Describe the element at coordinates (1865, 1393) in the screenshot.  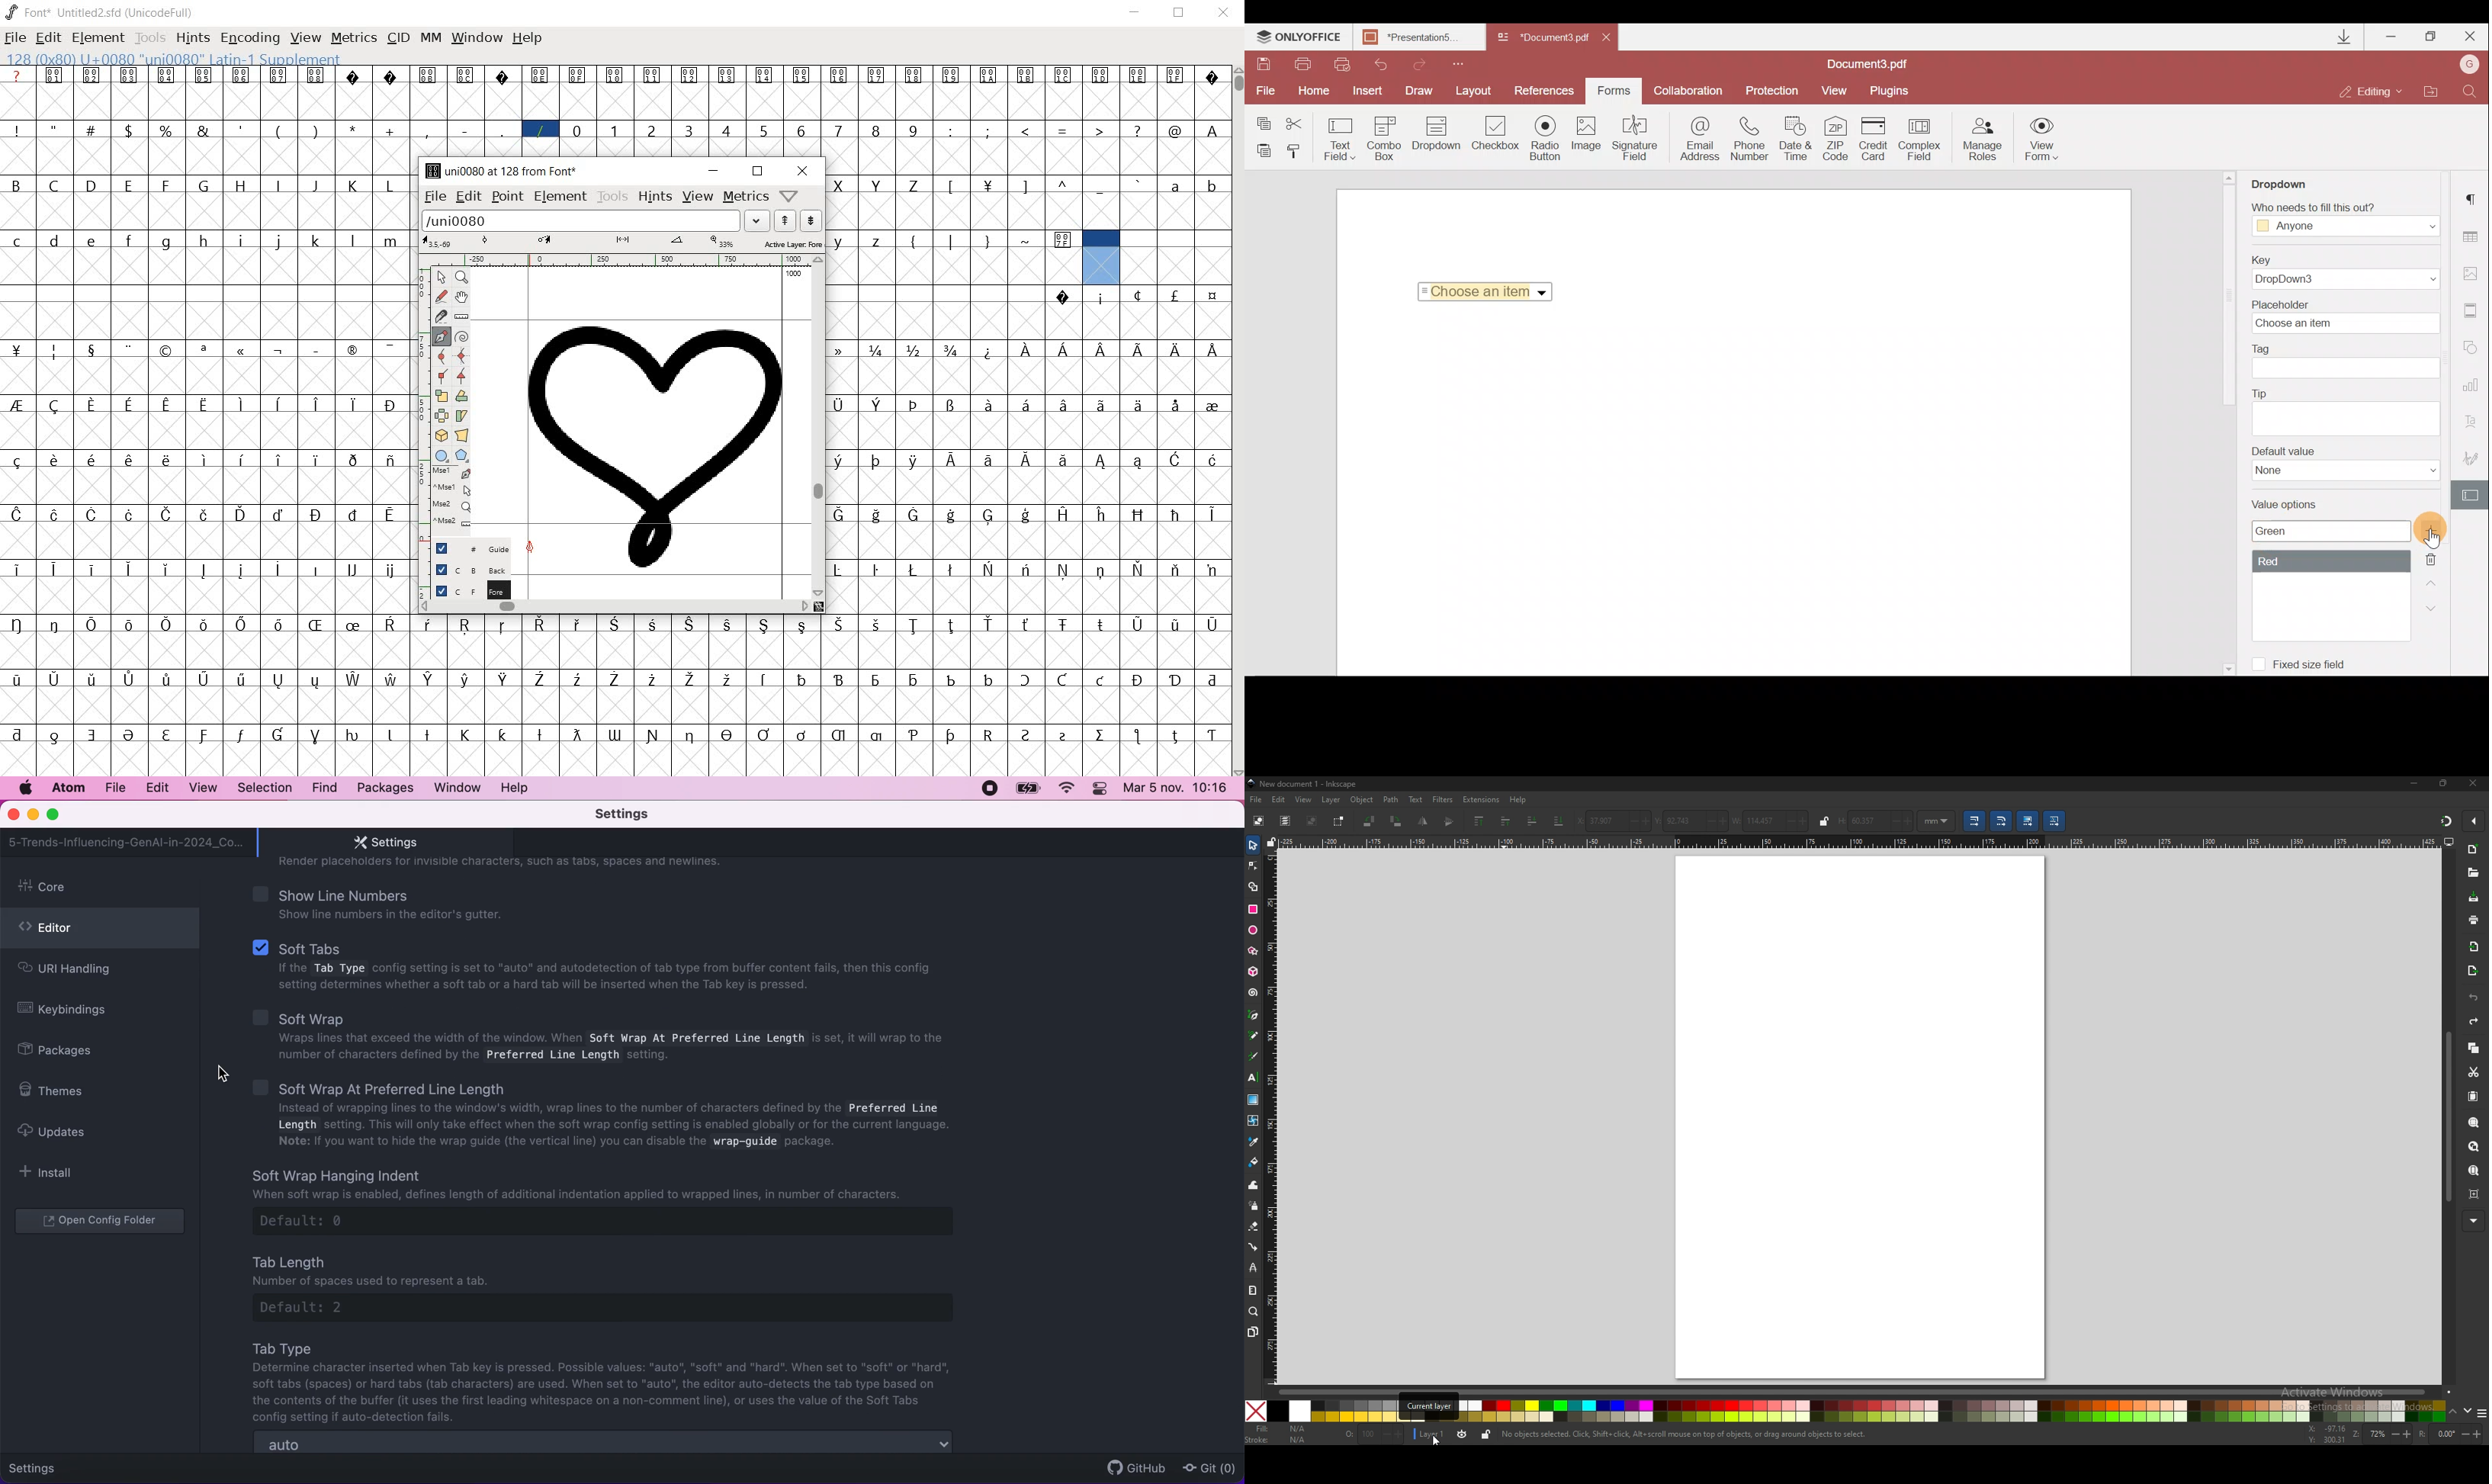
I see `scroll bar` at that location.